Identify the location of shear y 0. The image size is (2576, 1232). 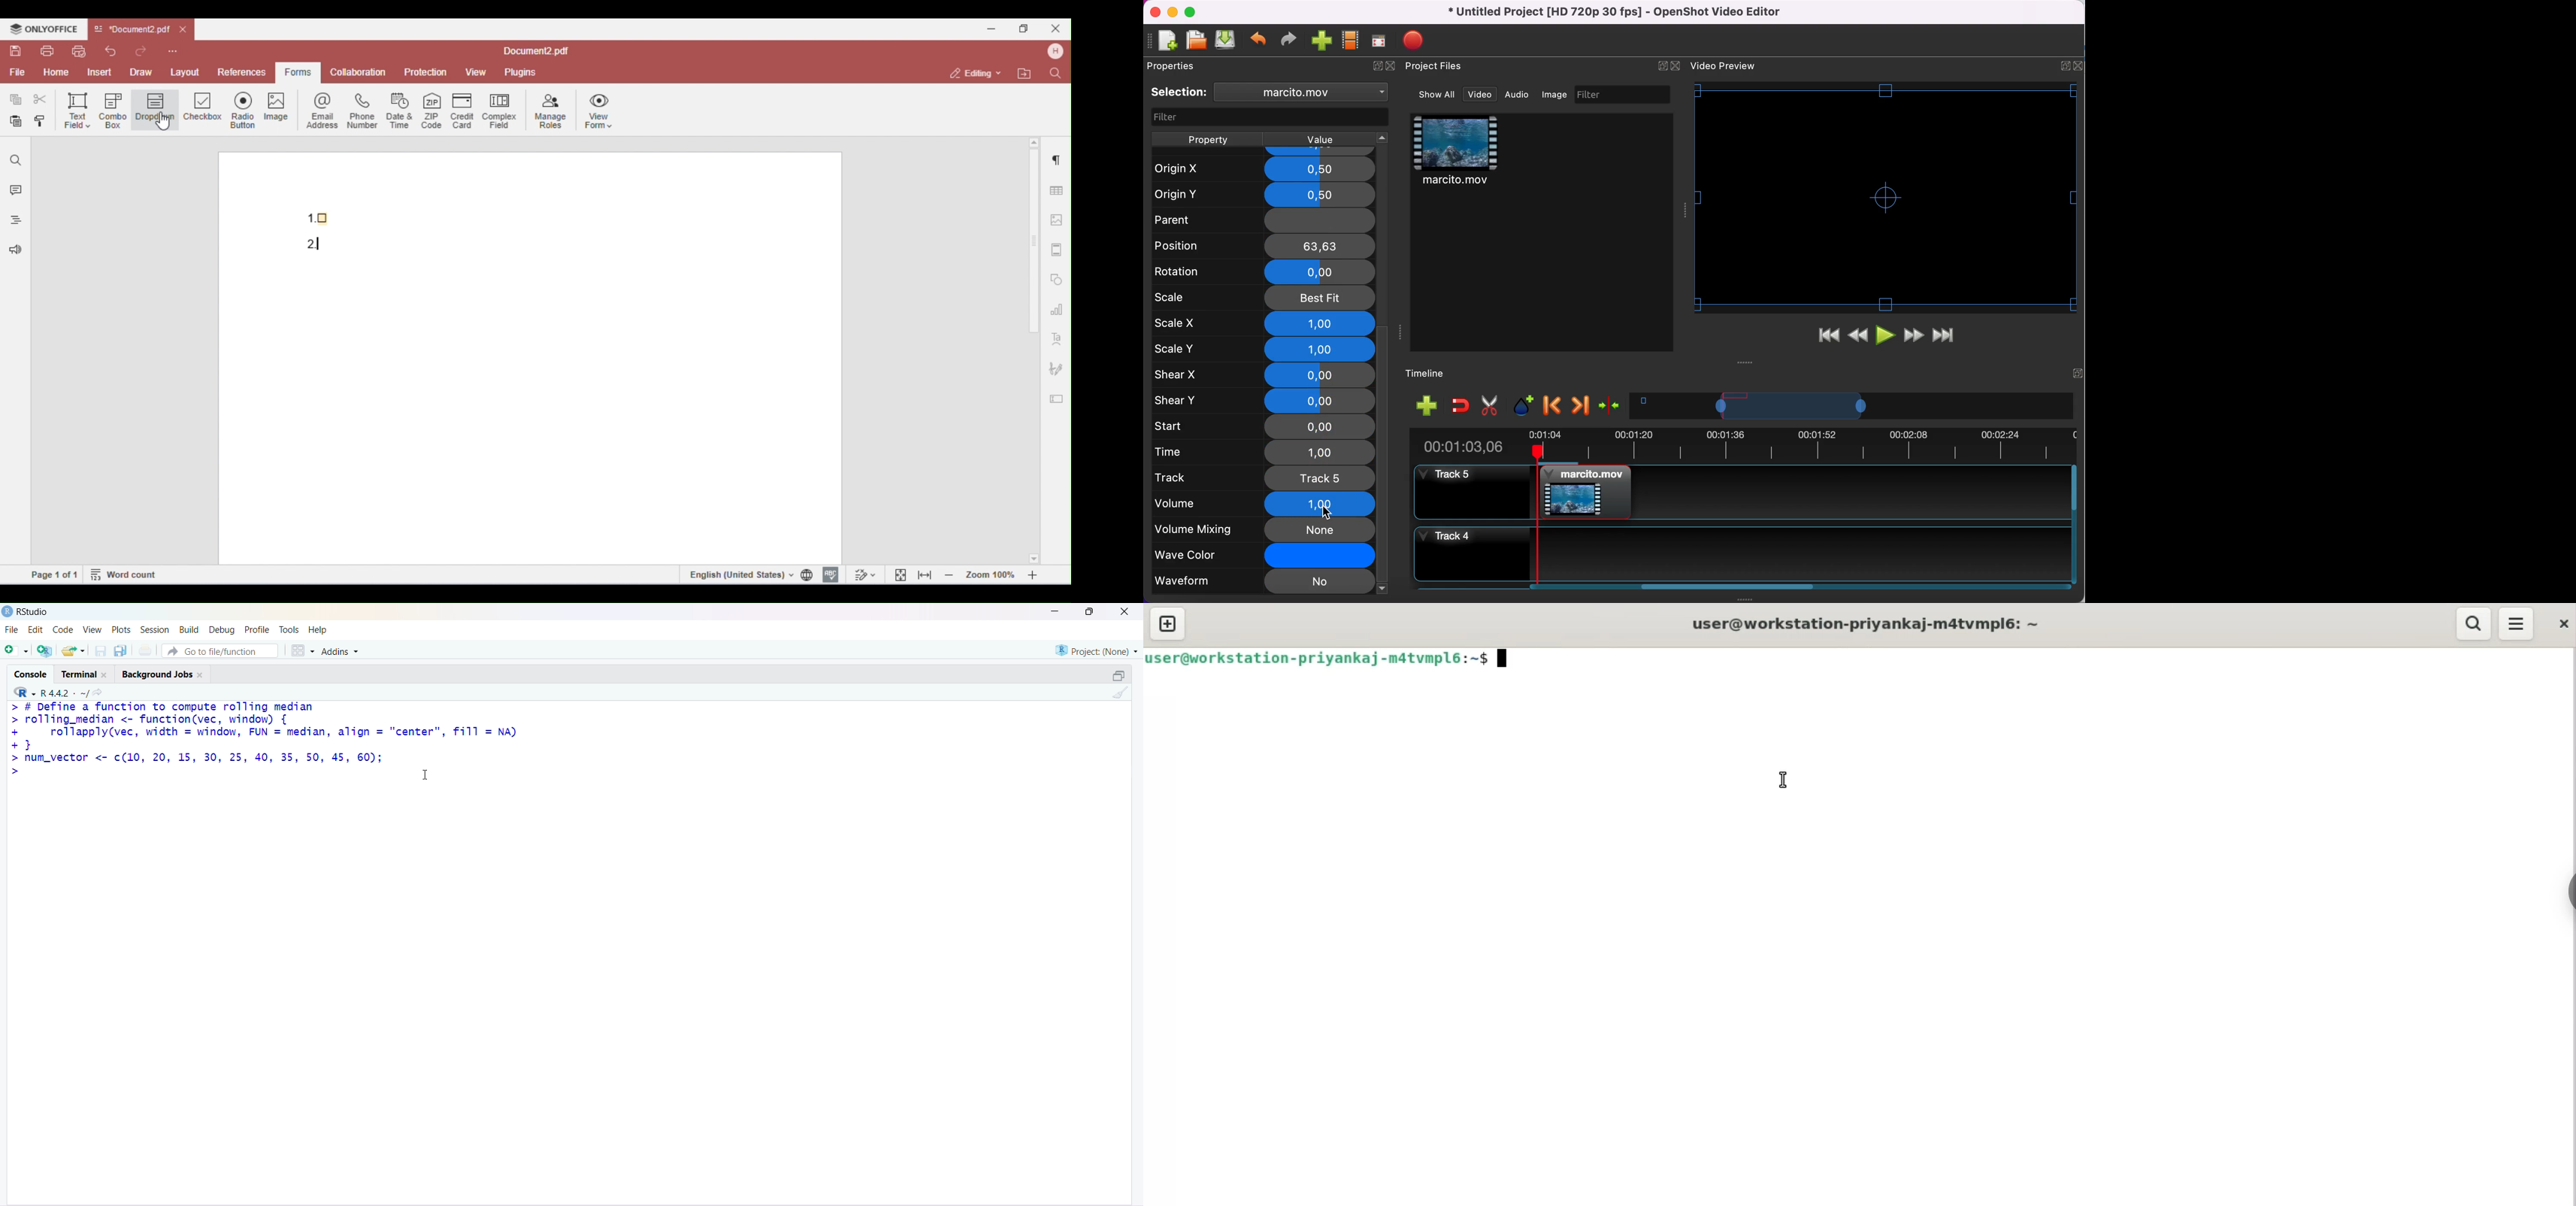
(1264, 401).